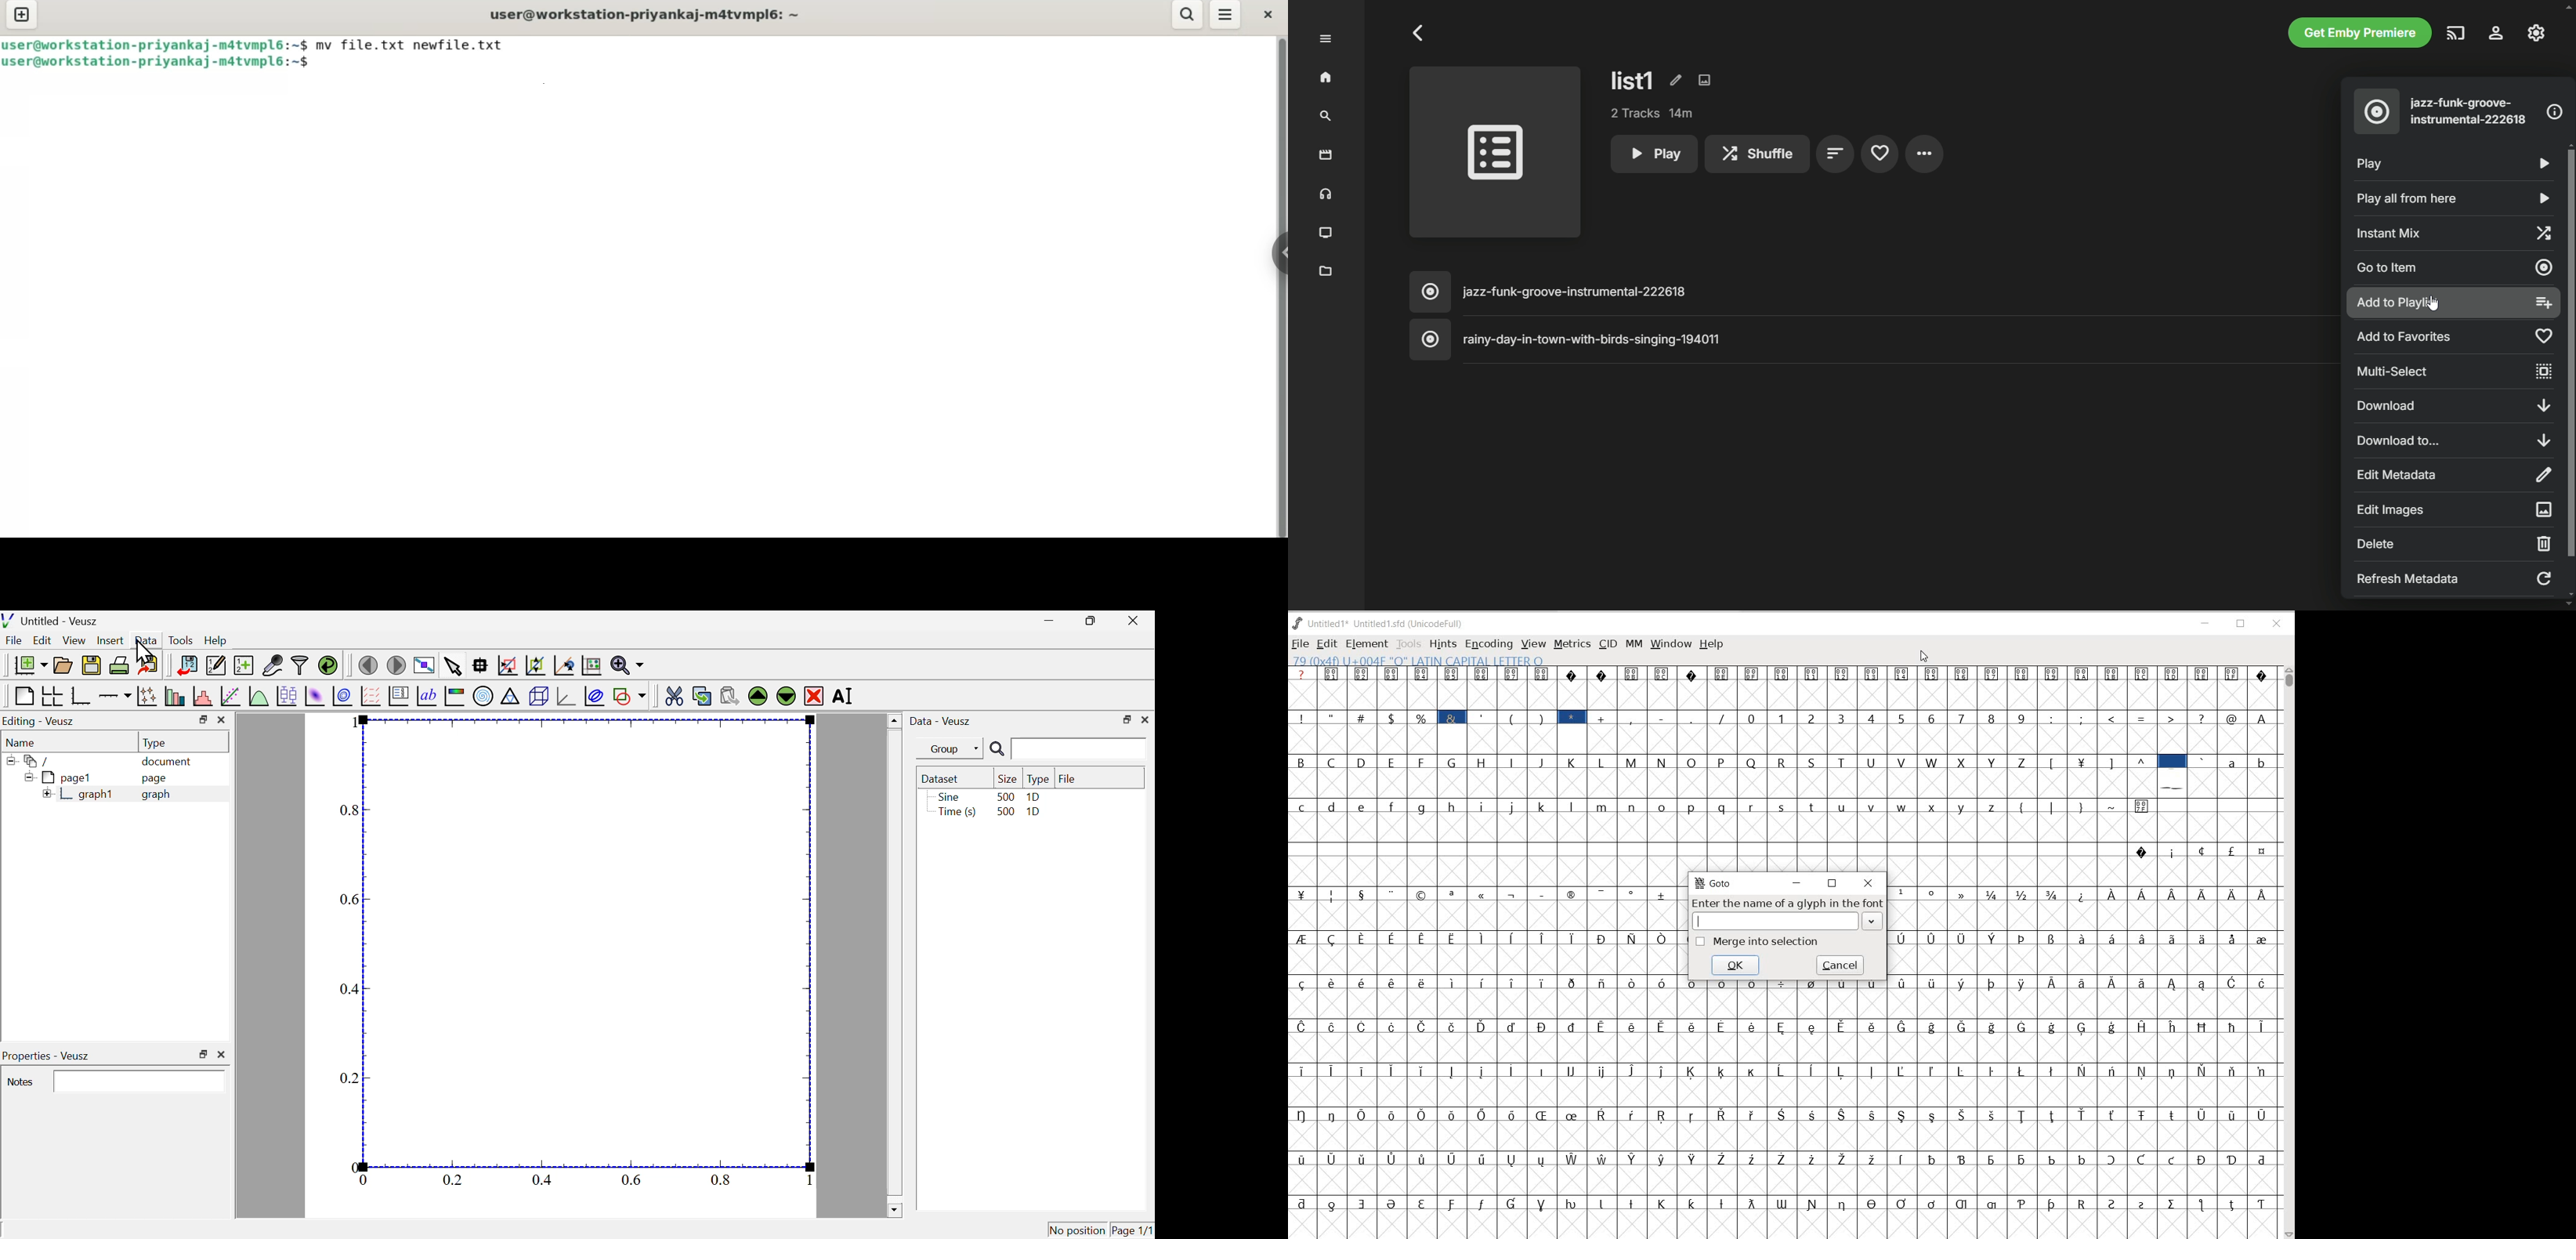 Image resolution: width=2576 pixels, height=1260 pixels. Describe the element at coordinates (453, 665) in the screenshot. I see `select items from the graph or scroll` at that location.